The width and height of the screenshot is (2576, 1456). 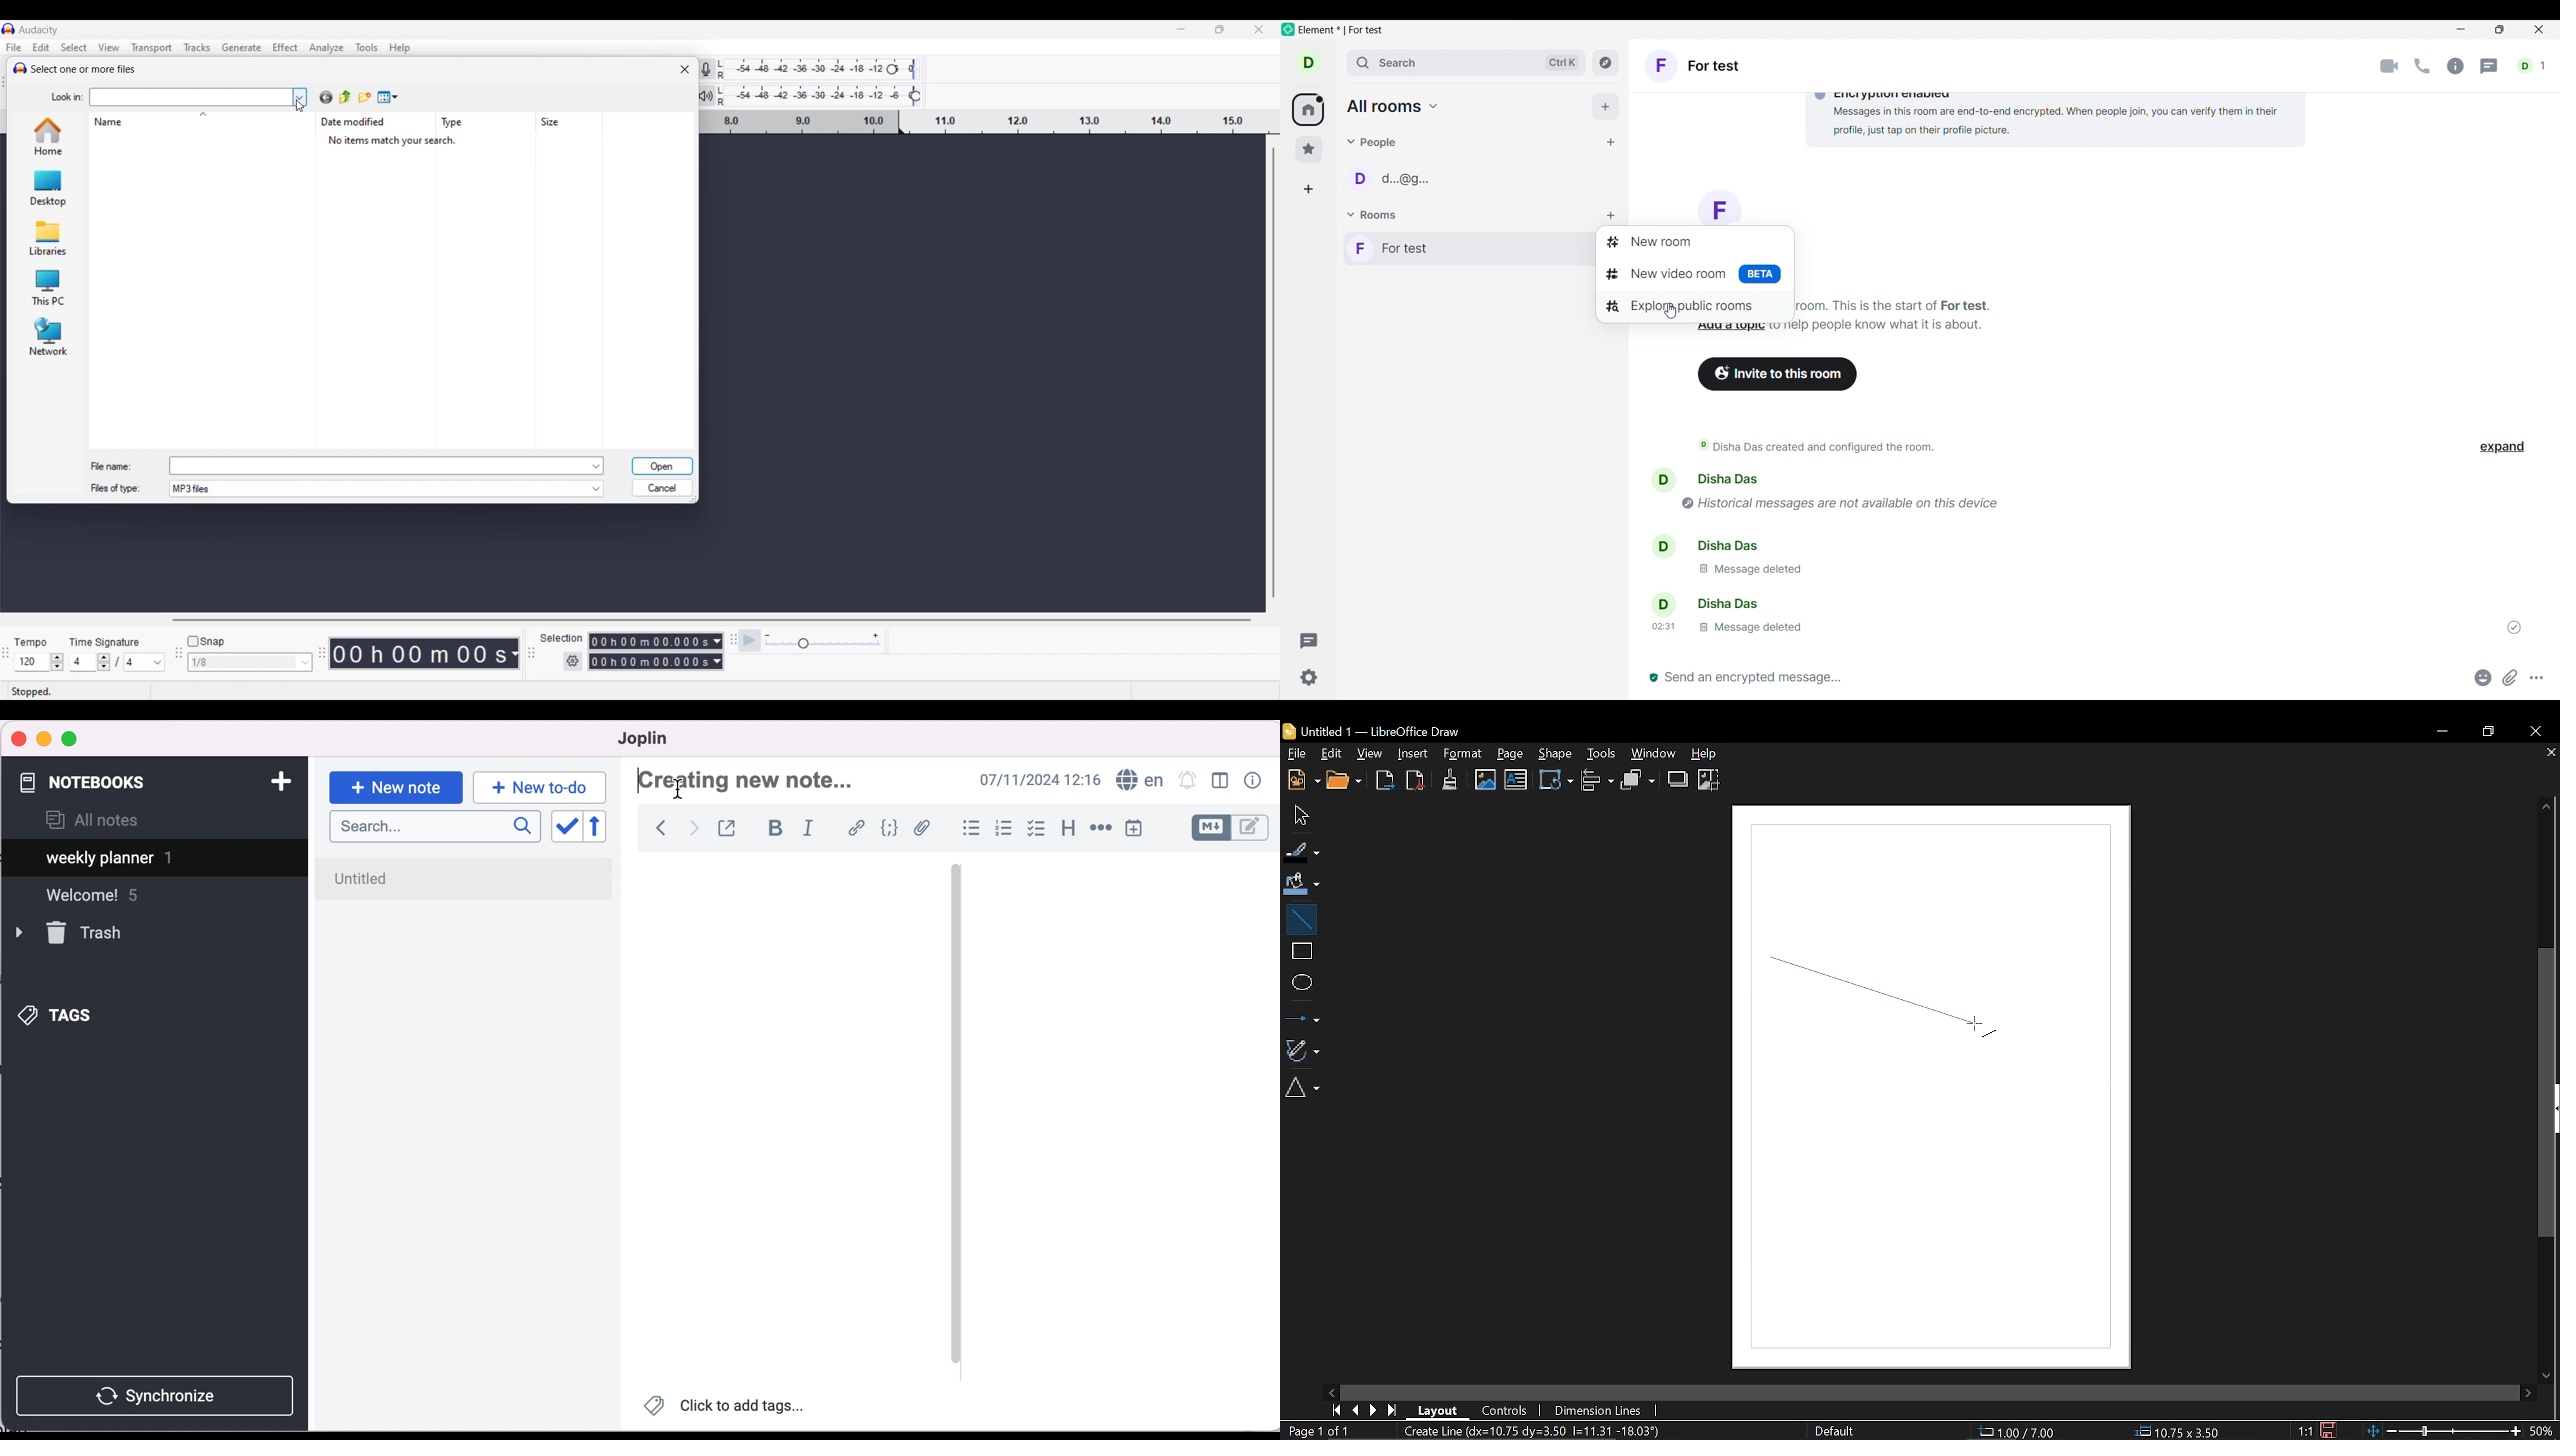 I want to click on Explore rooms, so click(x=1605, y=63).